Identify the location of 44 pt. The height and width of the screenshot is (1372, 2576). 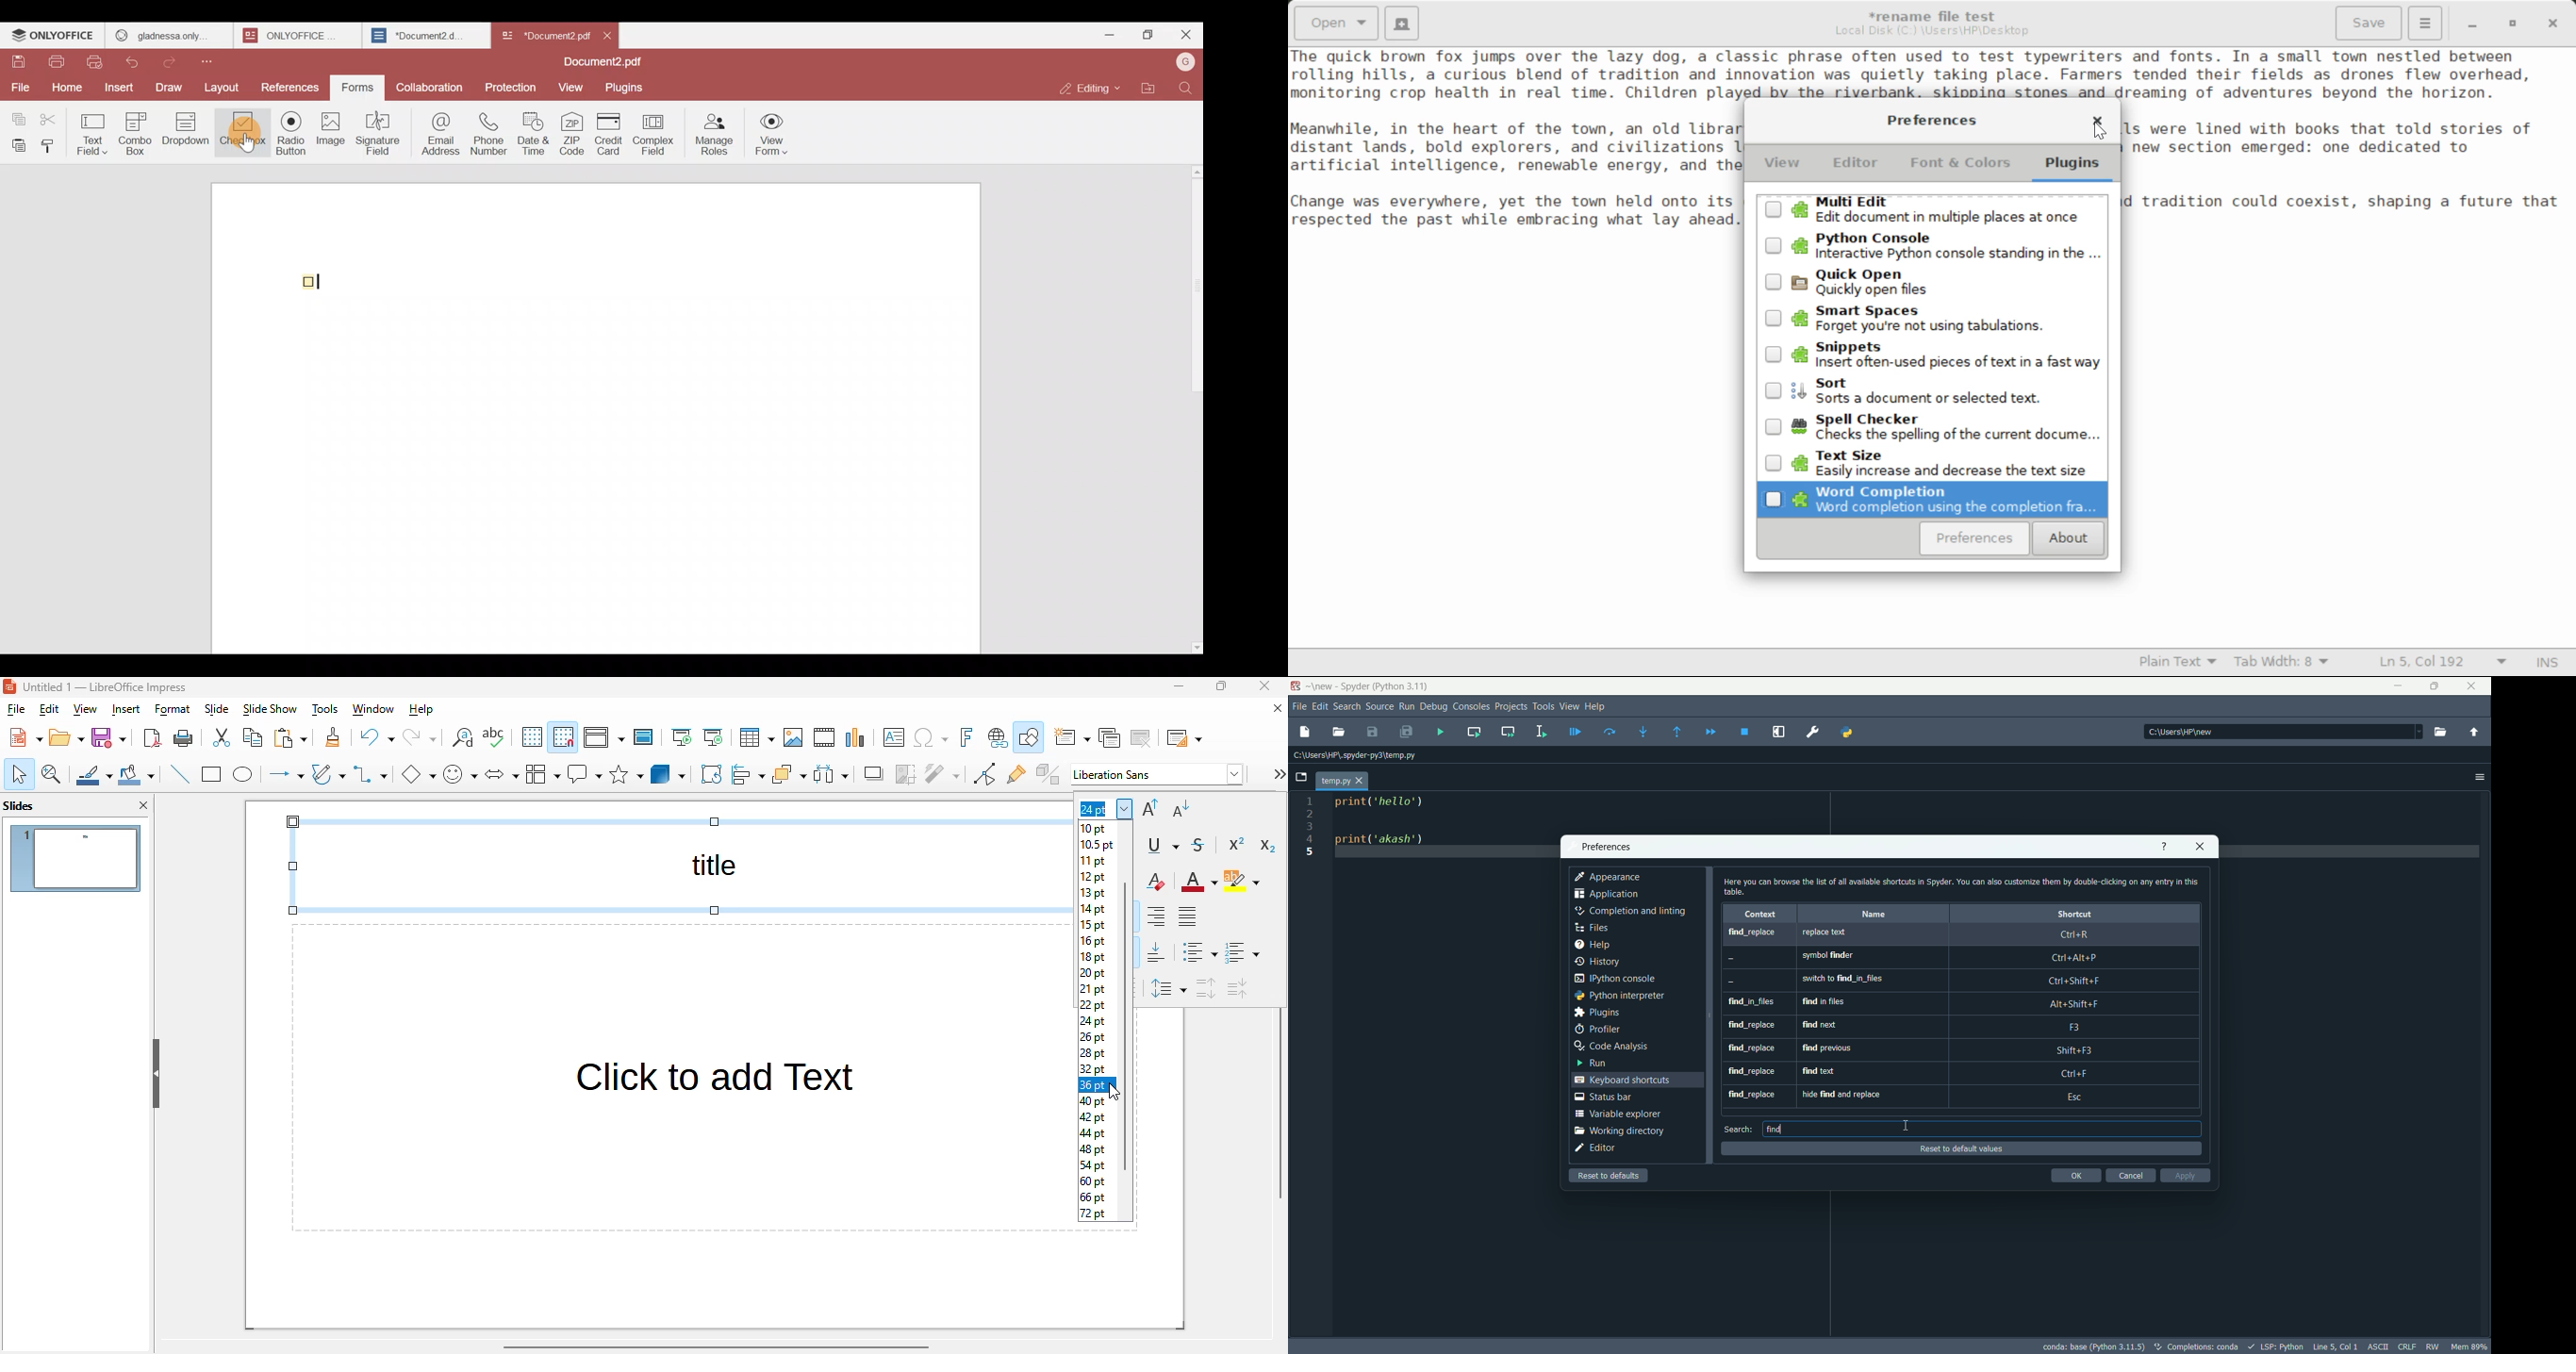
(1094, 1134).